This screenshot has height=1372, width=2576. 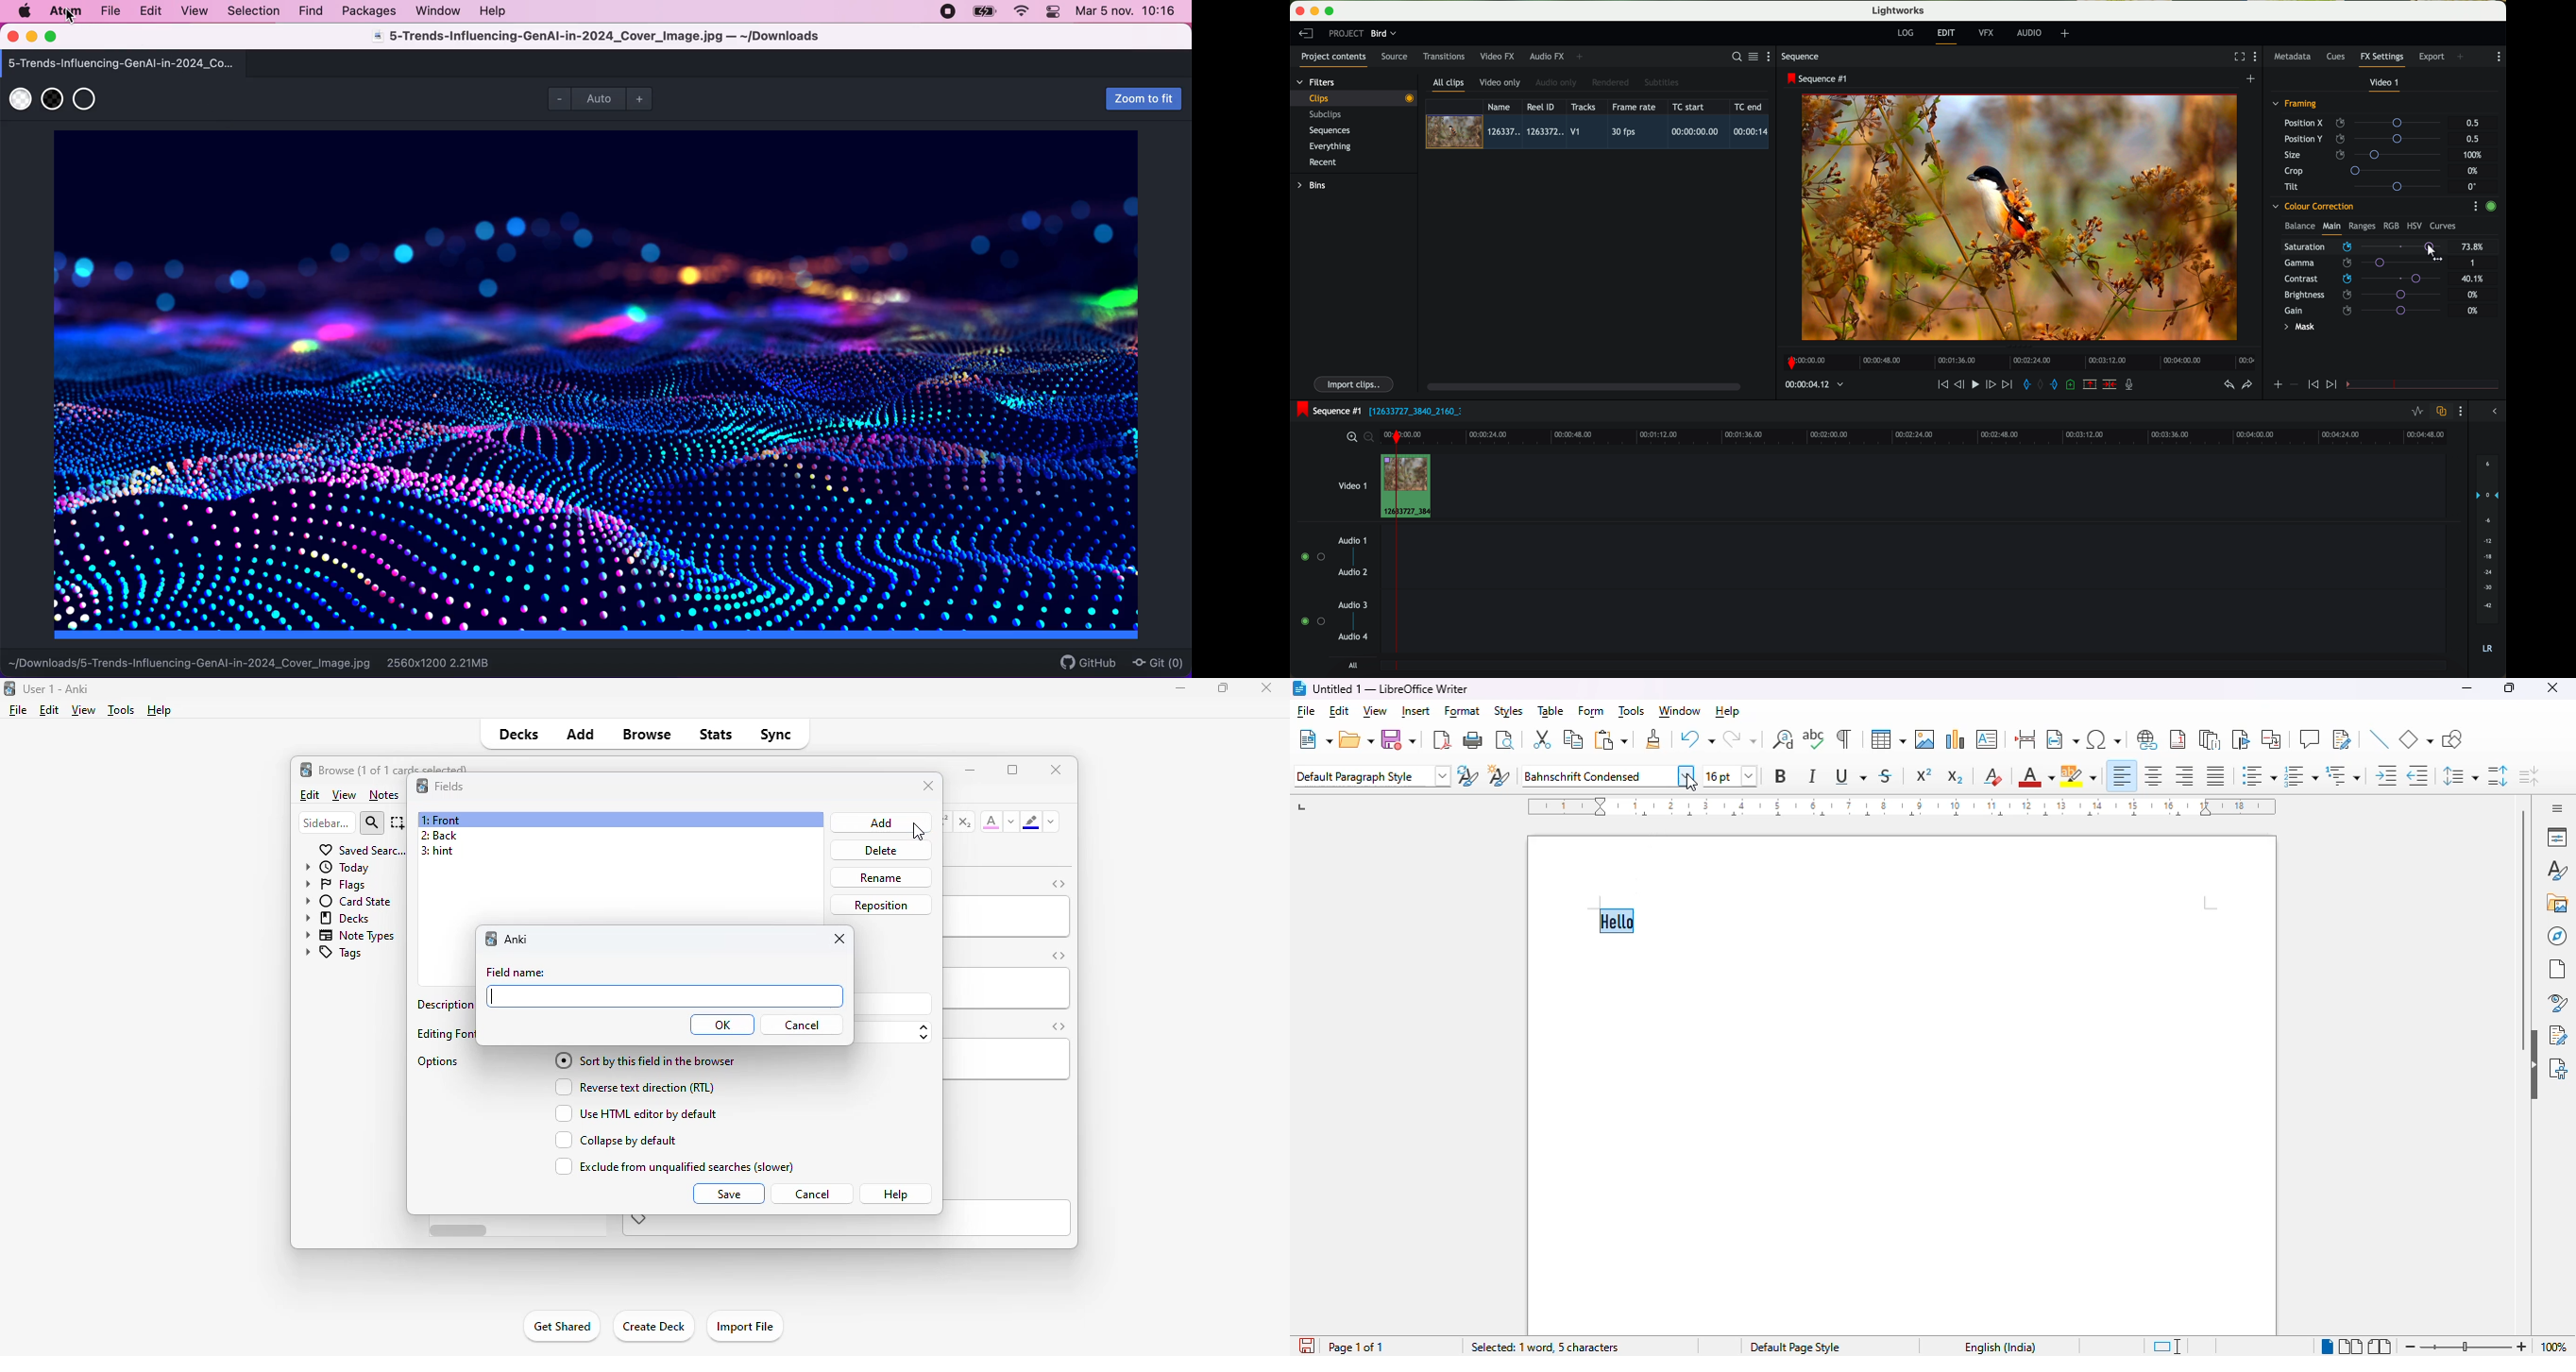 I want to click on maximize, so click(x=2509, y=687).